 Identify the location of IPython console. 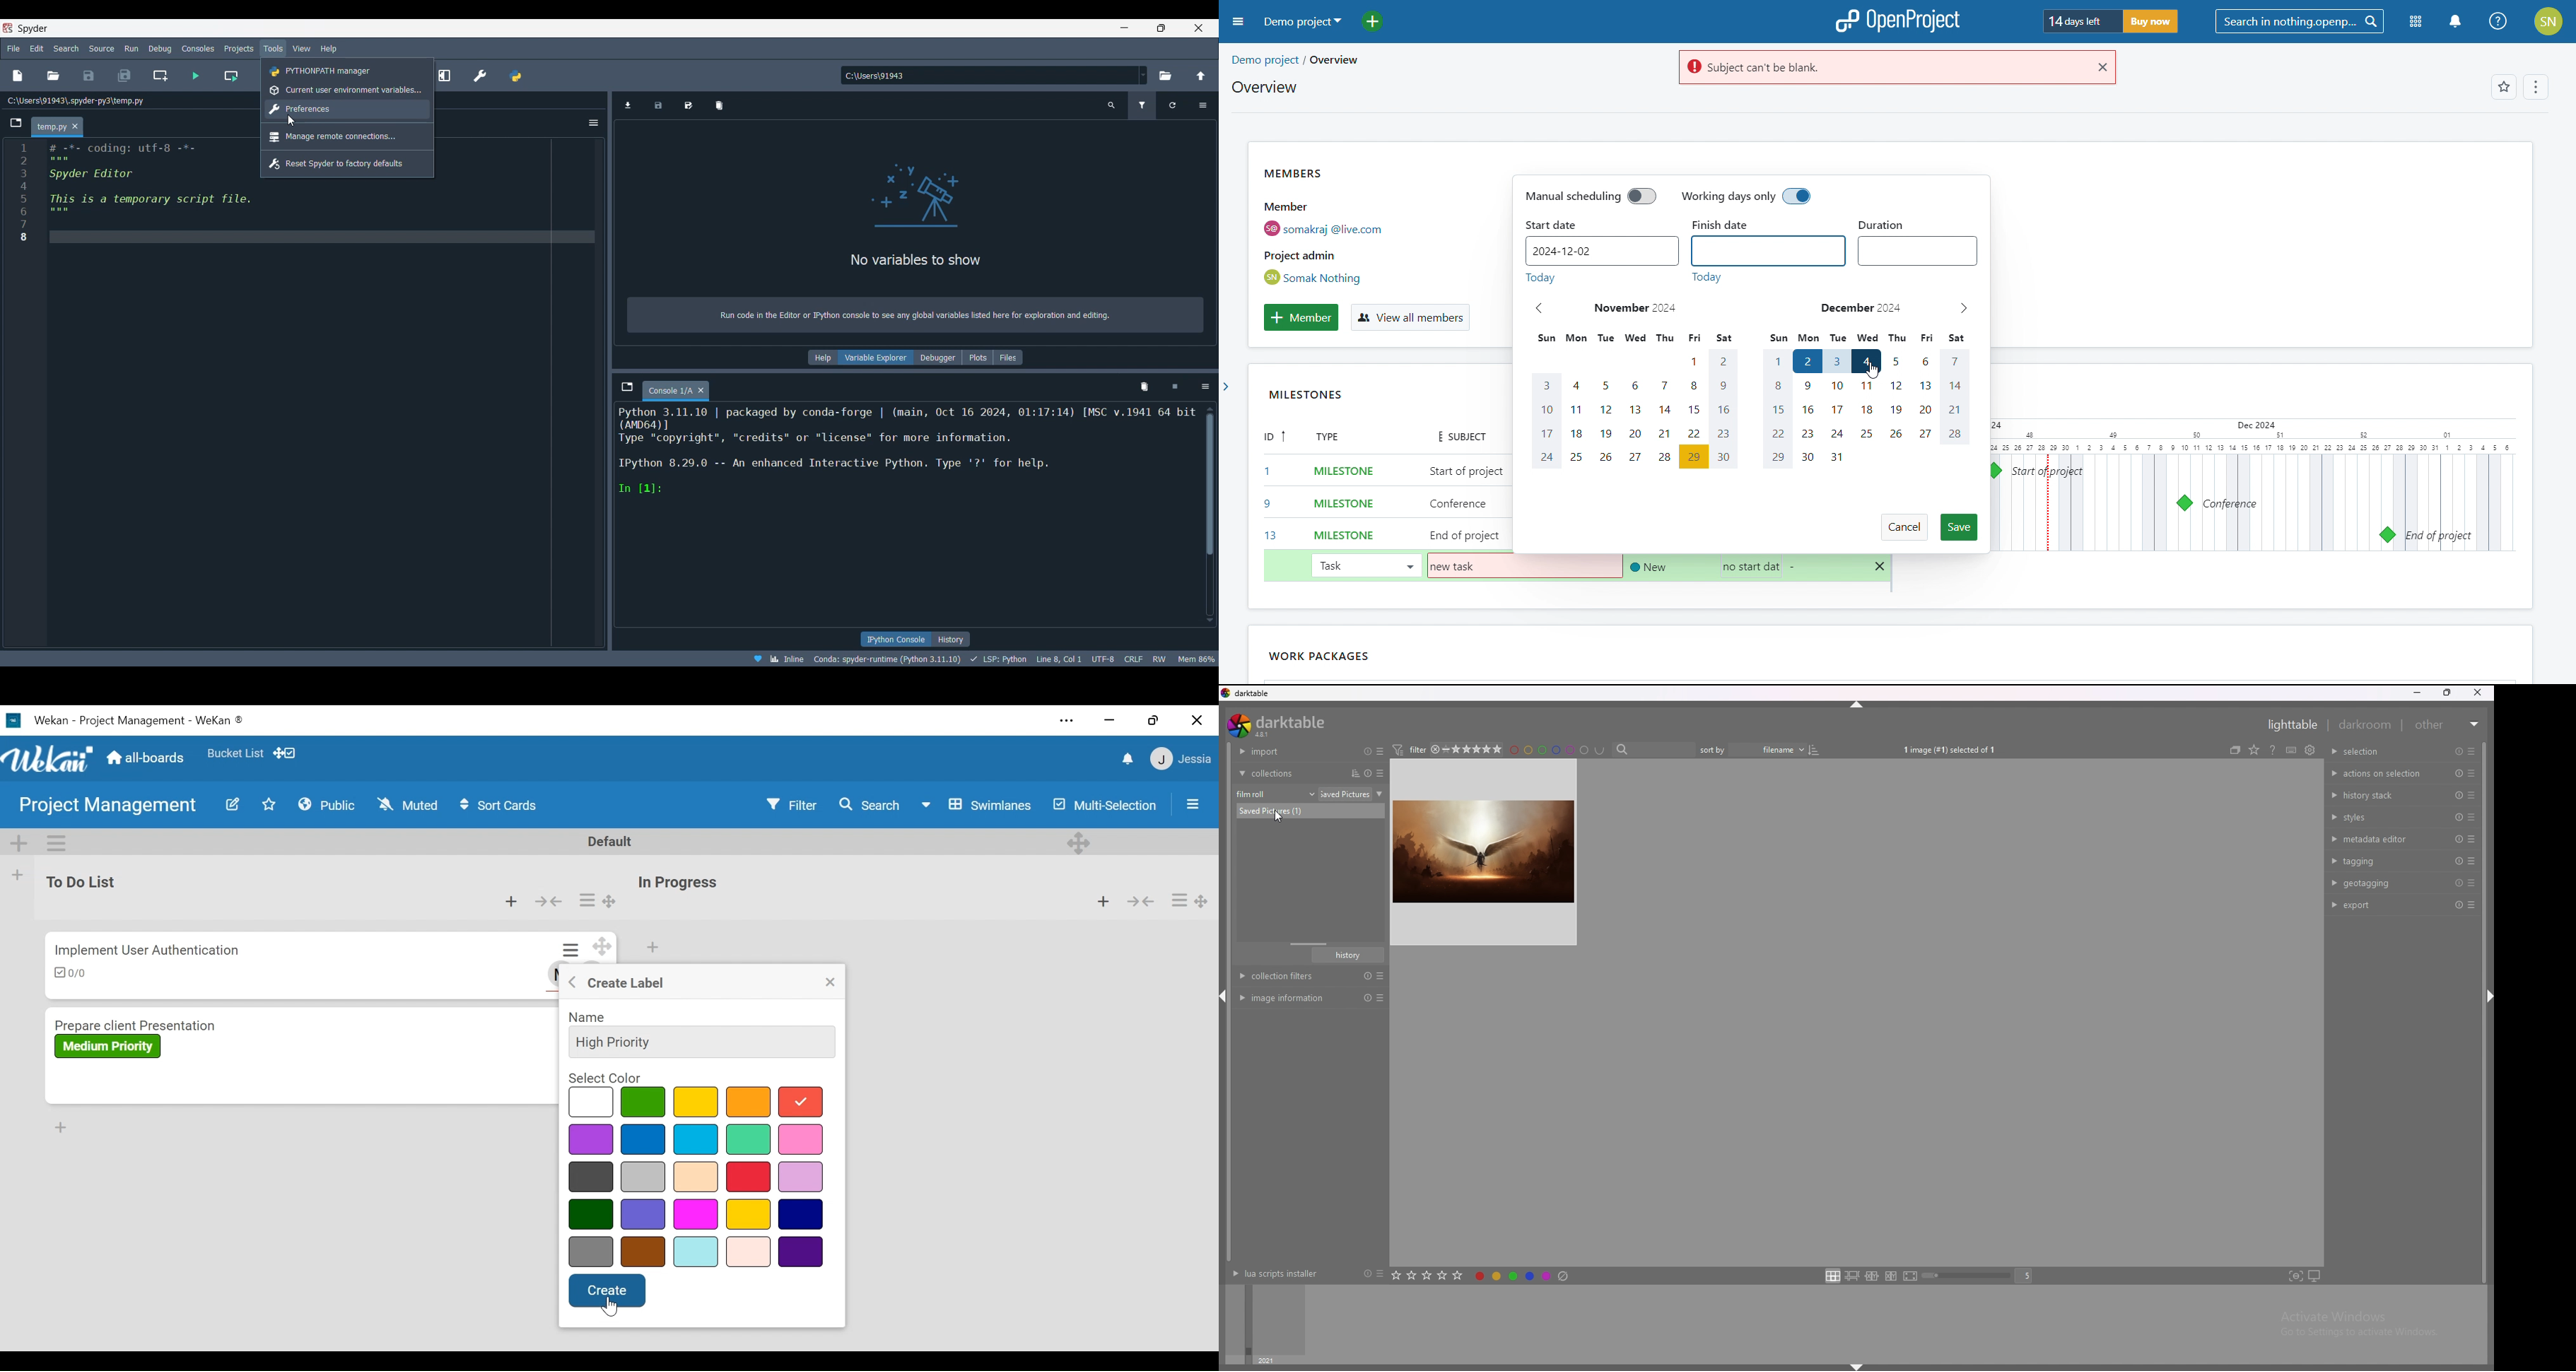
(895, 639).